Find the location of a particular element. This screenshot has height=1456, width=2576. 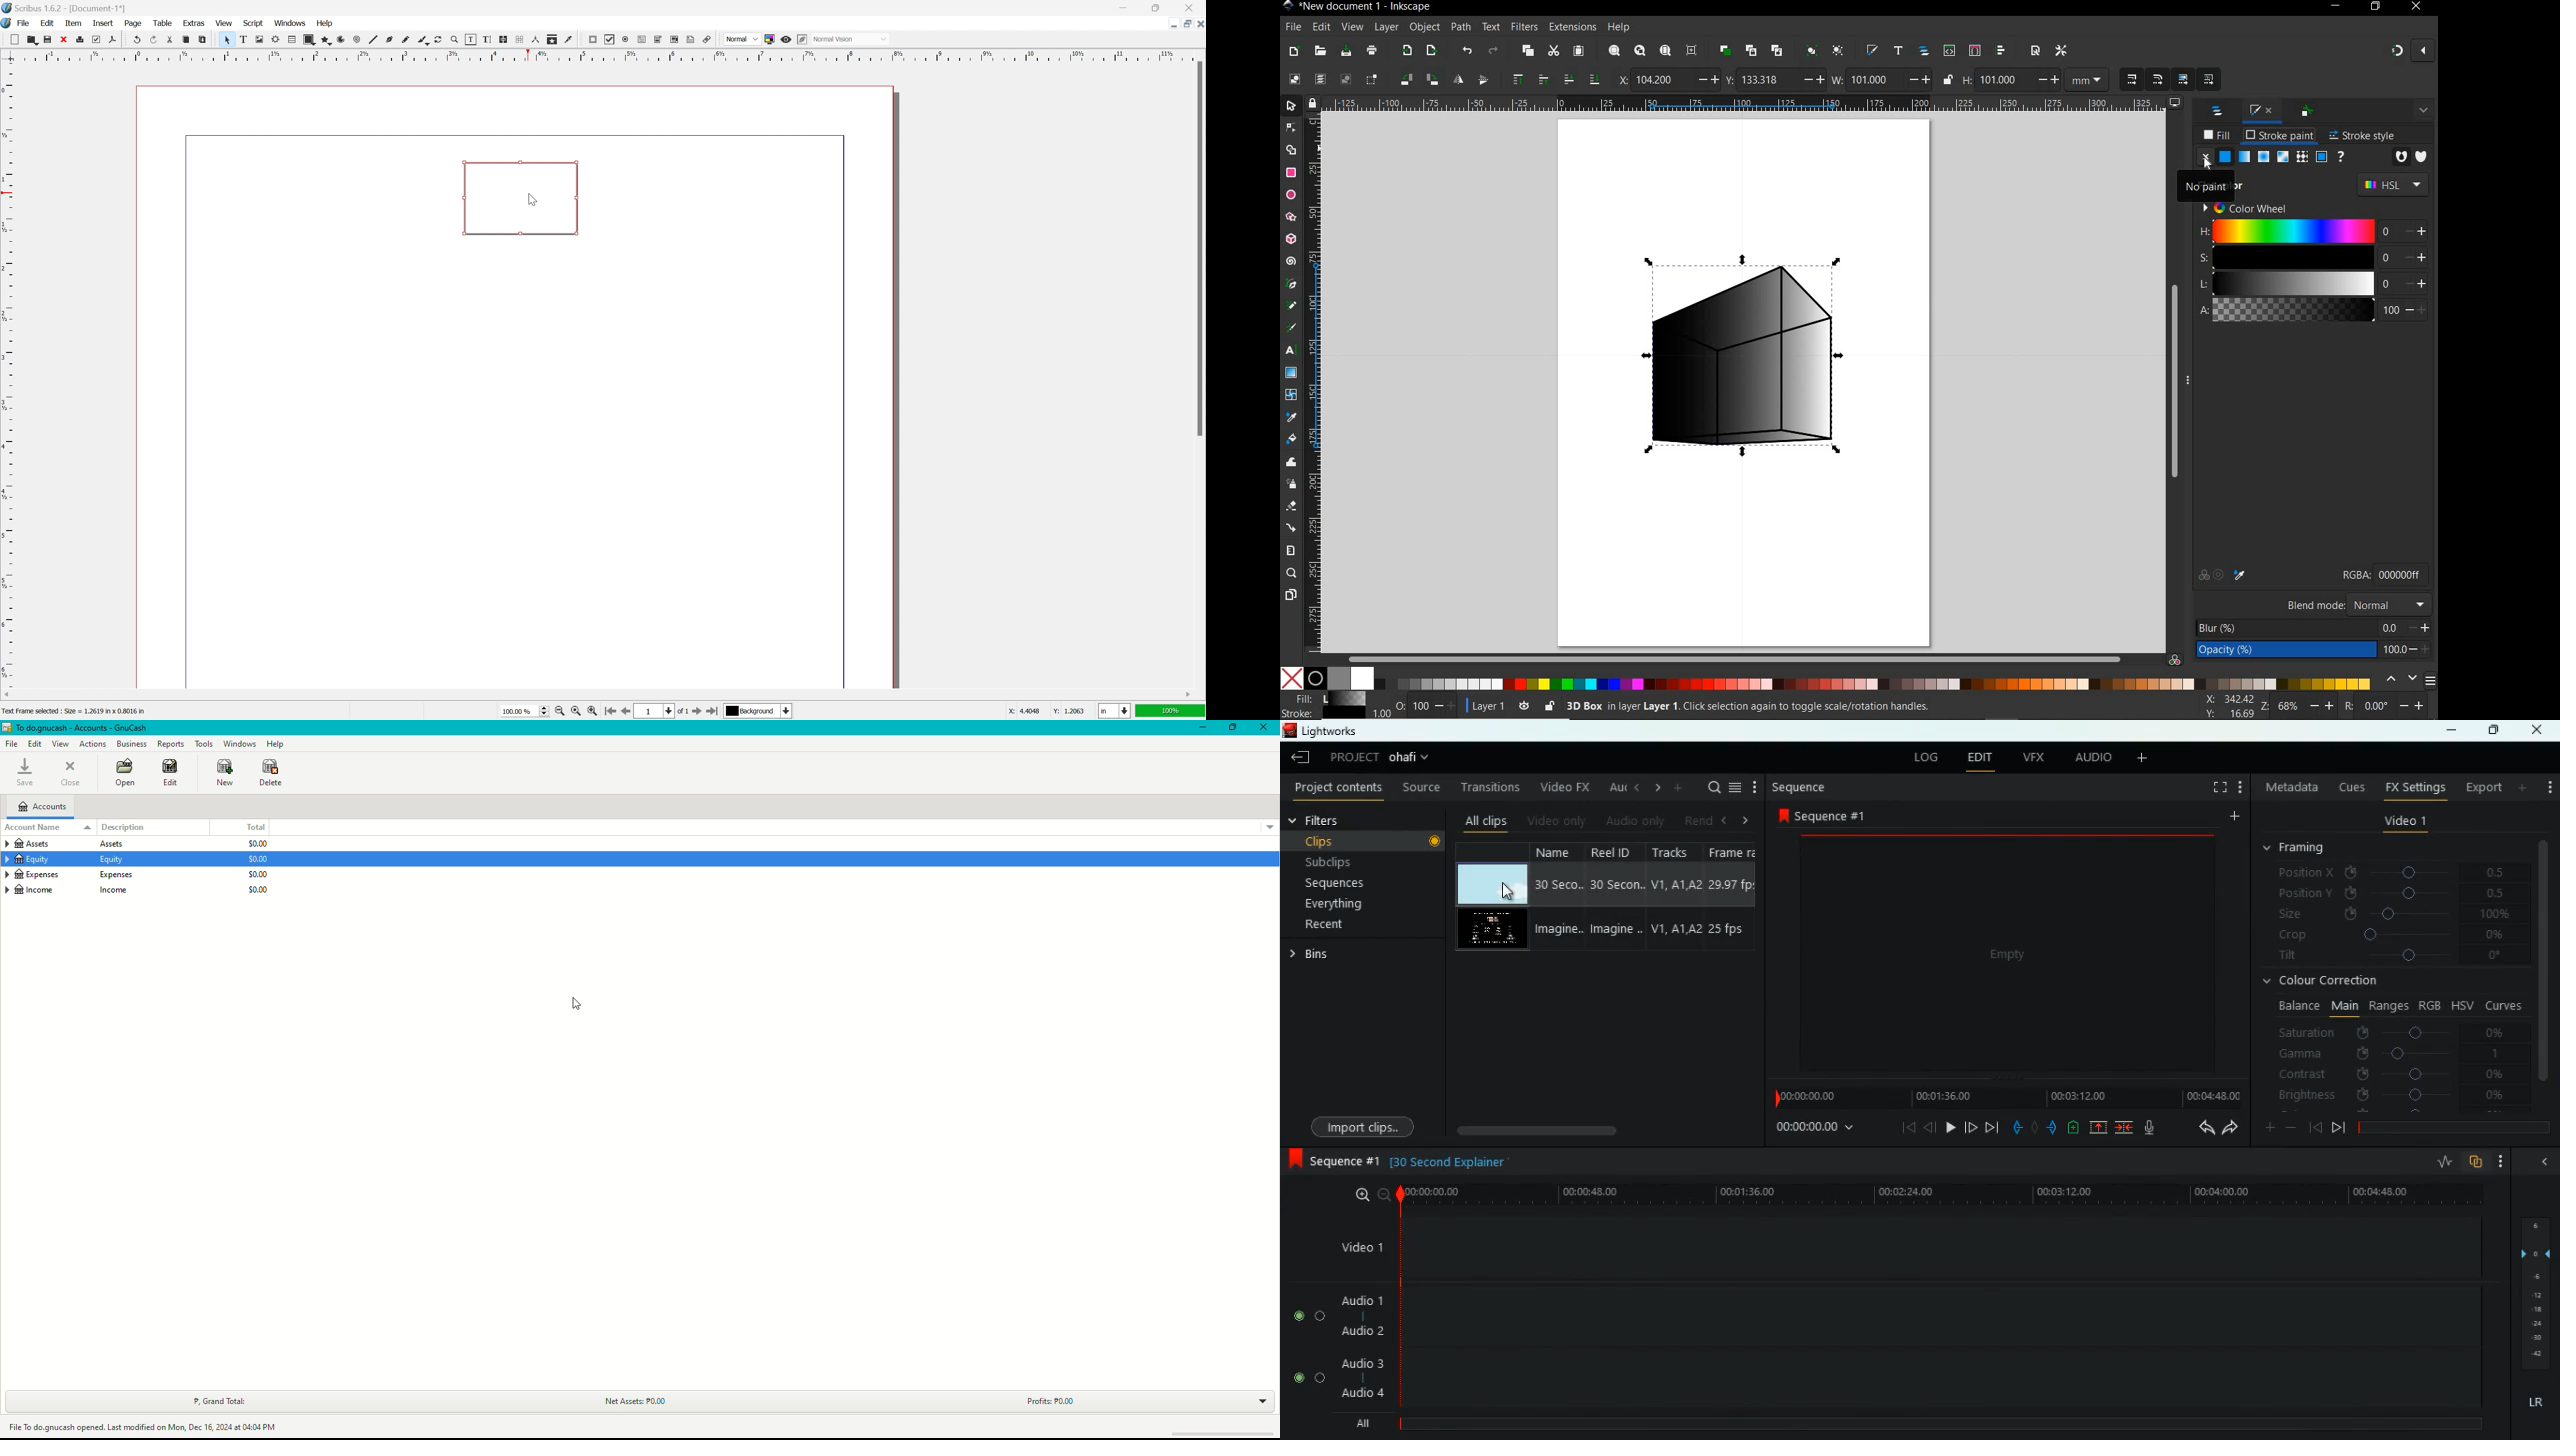

open is located at coordinates (33, 41).